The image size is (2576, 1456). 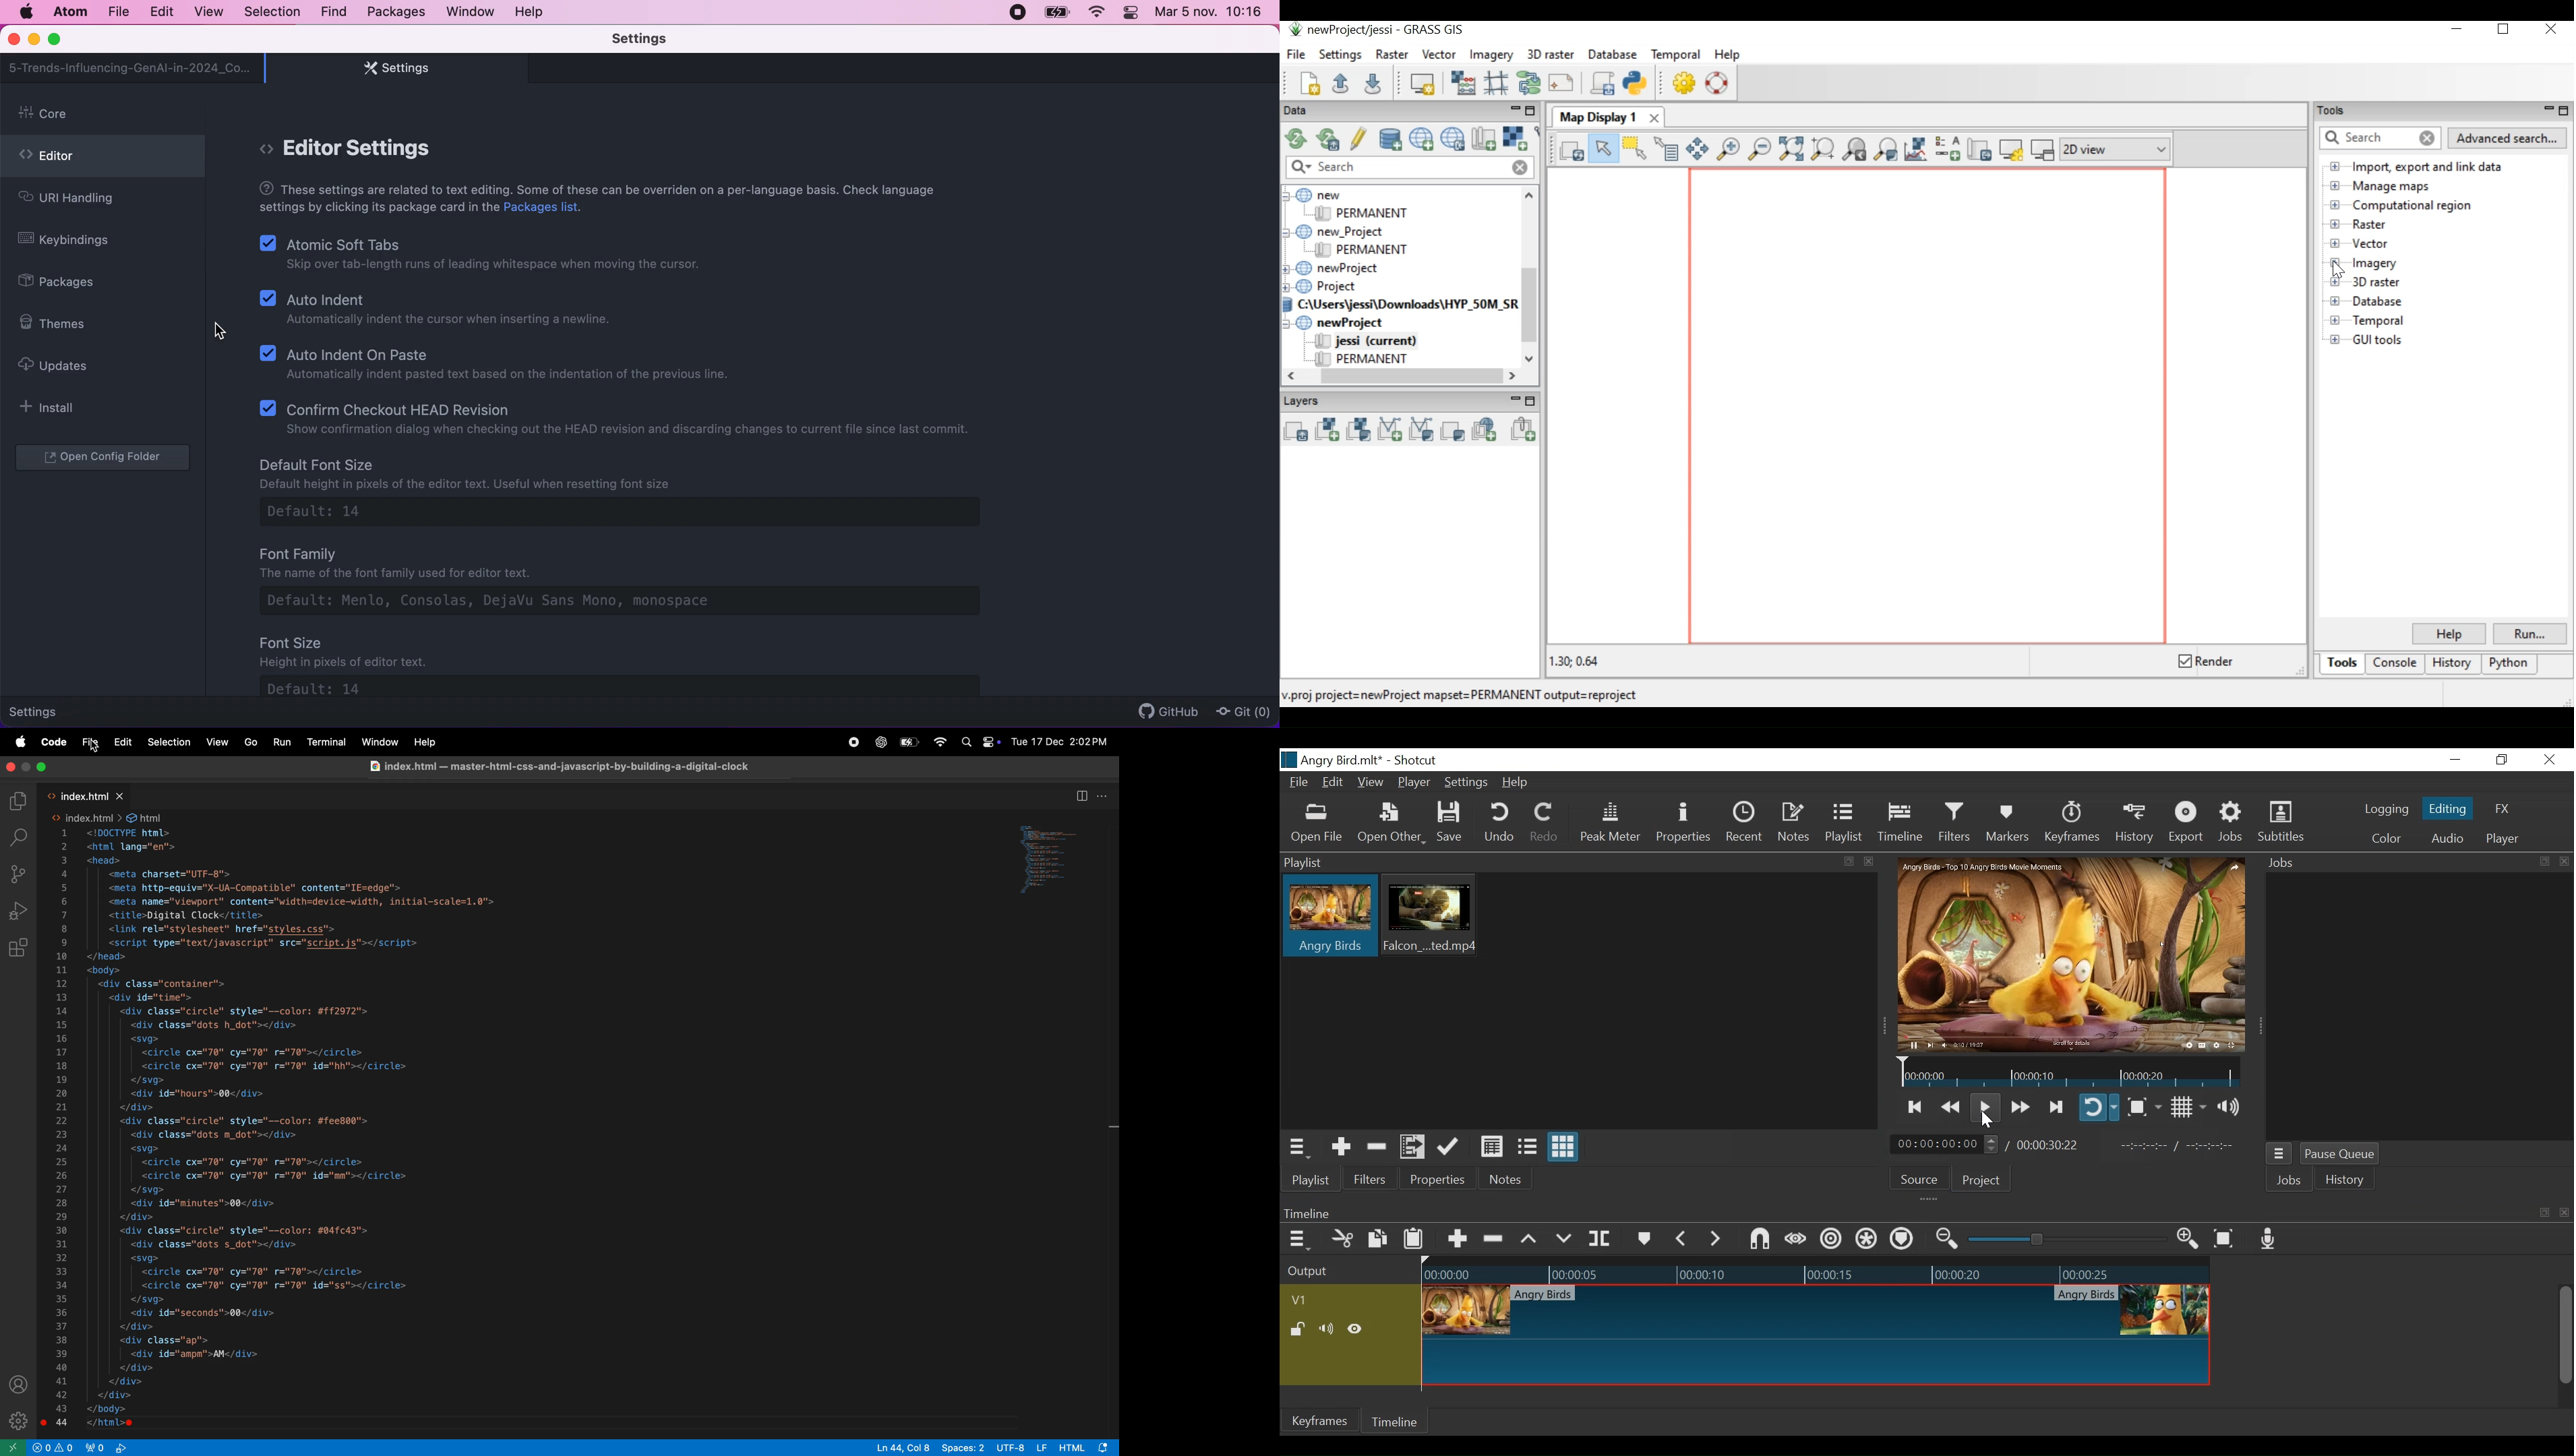 What do you see at coordinates (1211, 14) in the screenshot?
I see `time and date` at bounding box center [1211, 14].